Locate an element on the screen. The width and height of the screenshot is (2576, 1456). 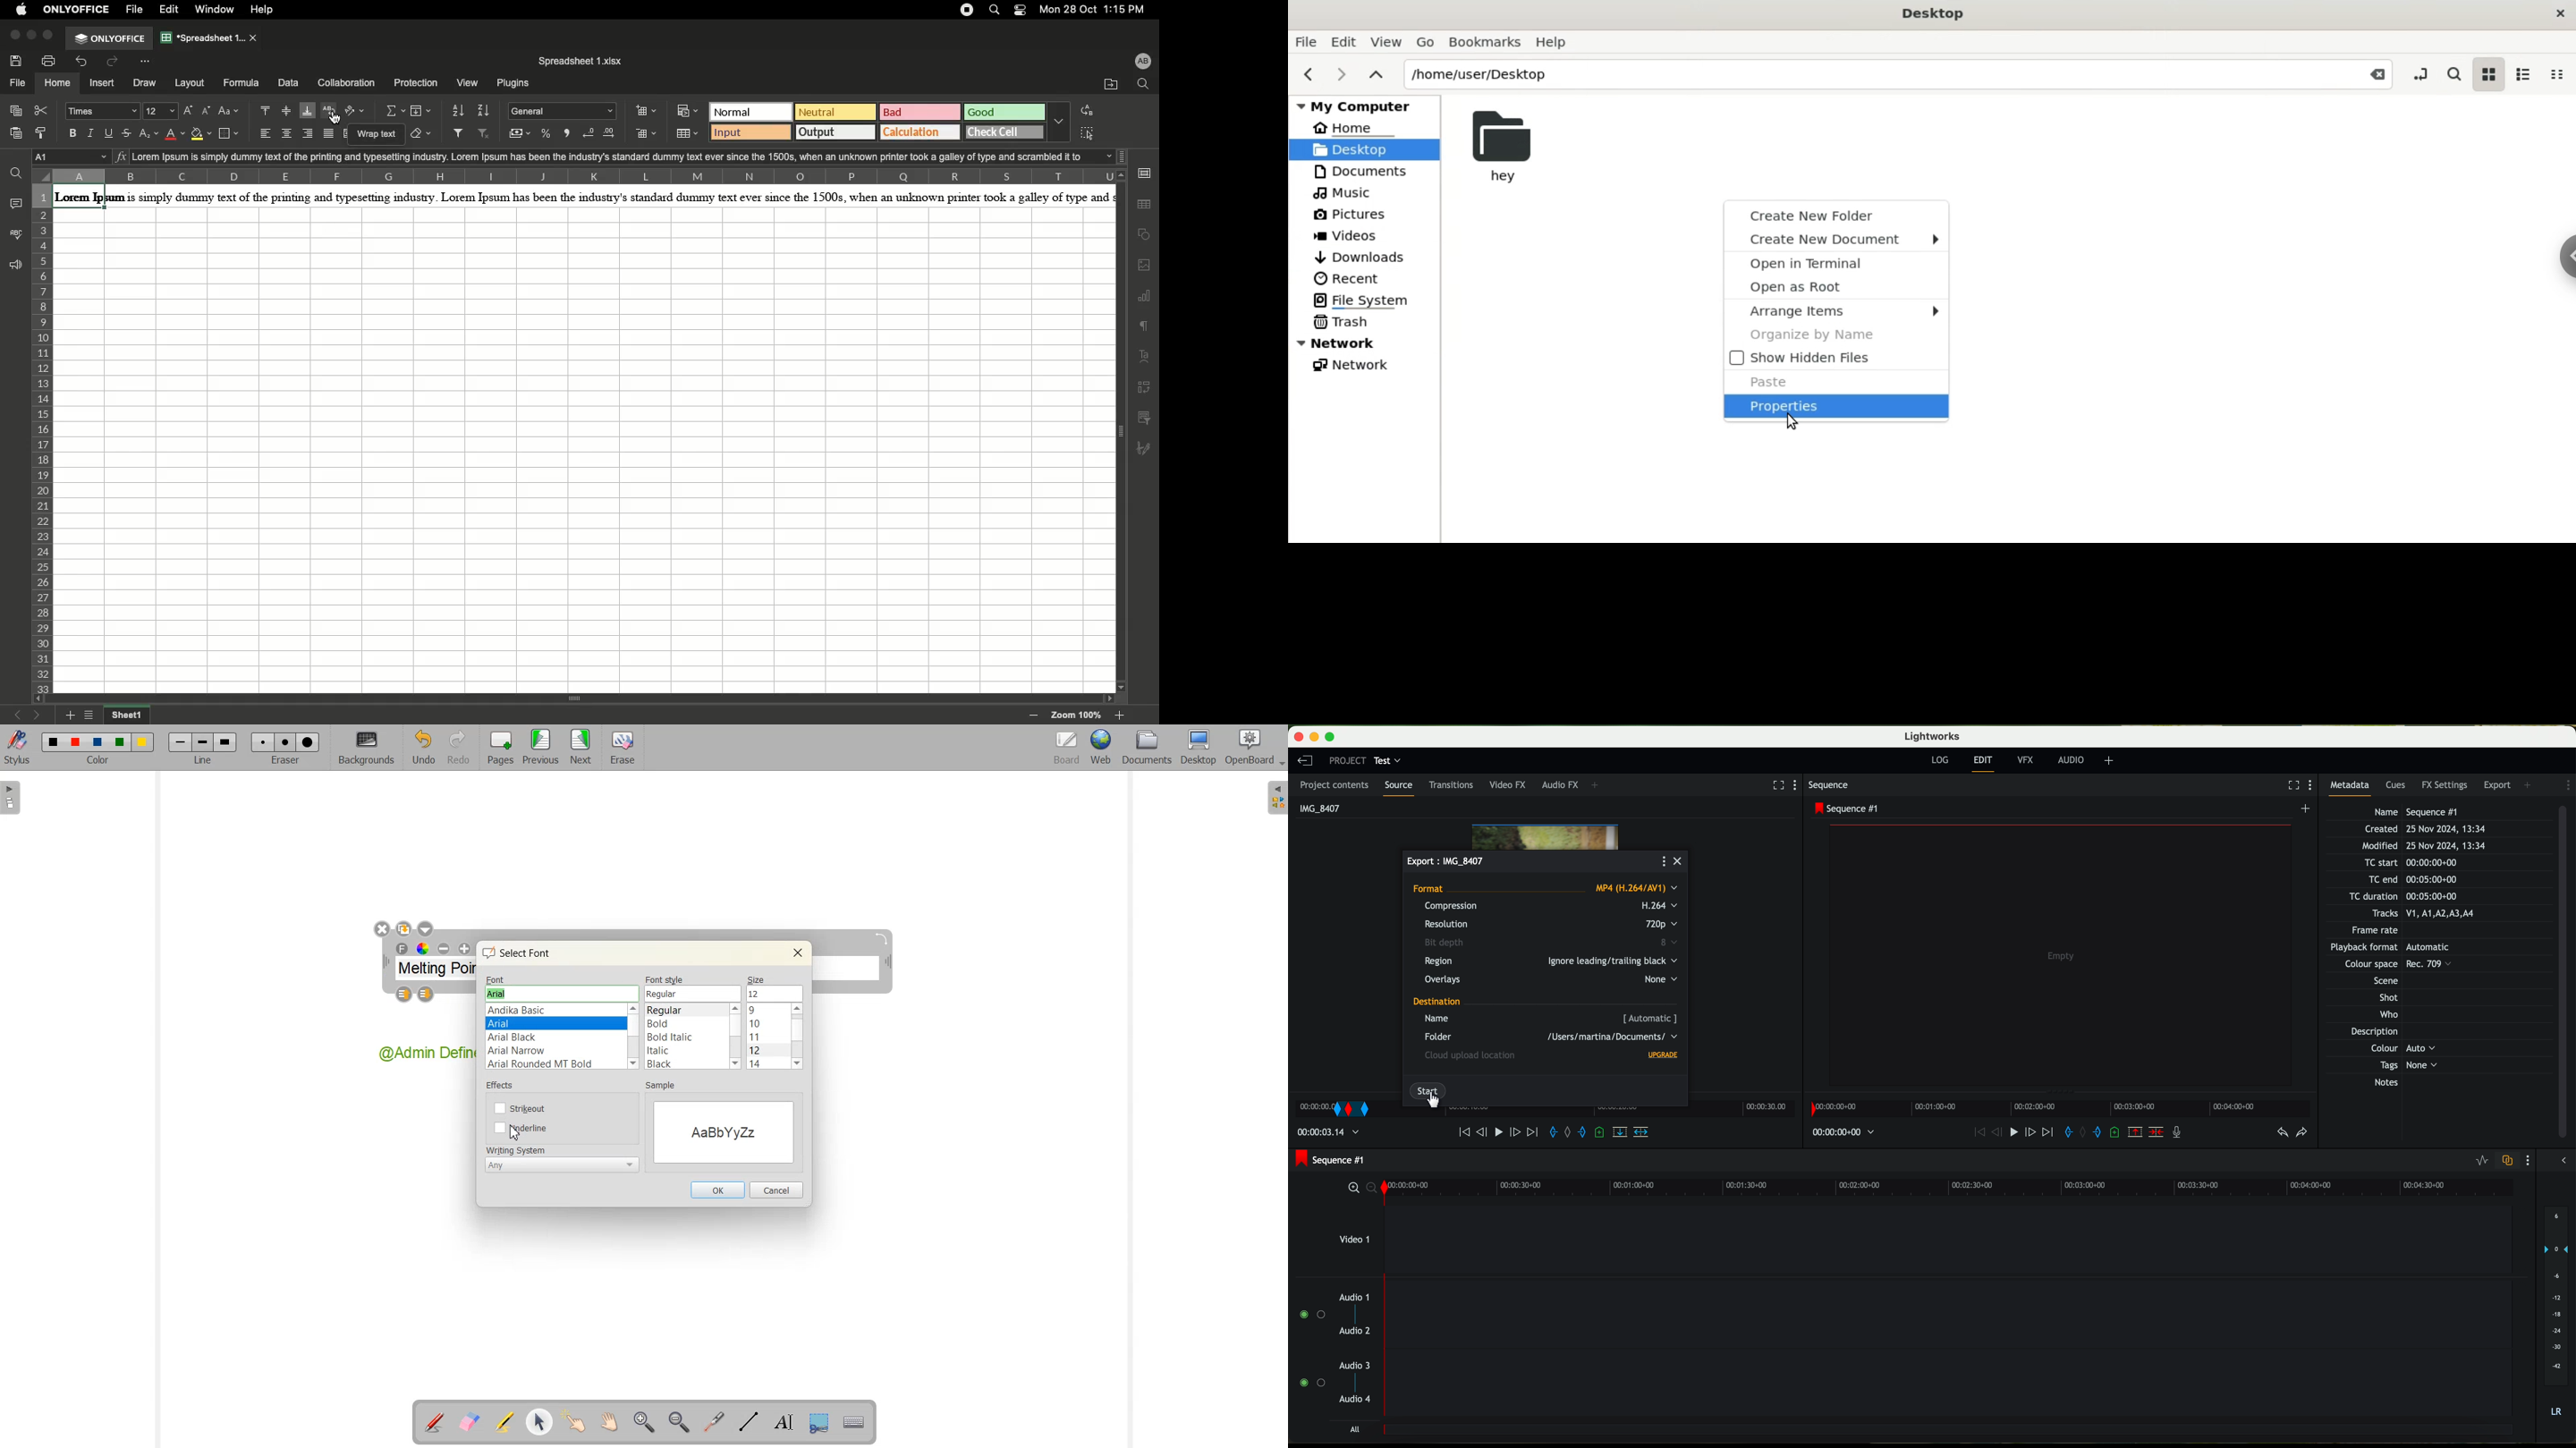
Print is located at coordinates (51, 60).